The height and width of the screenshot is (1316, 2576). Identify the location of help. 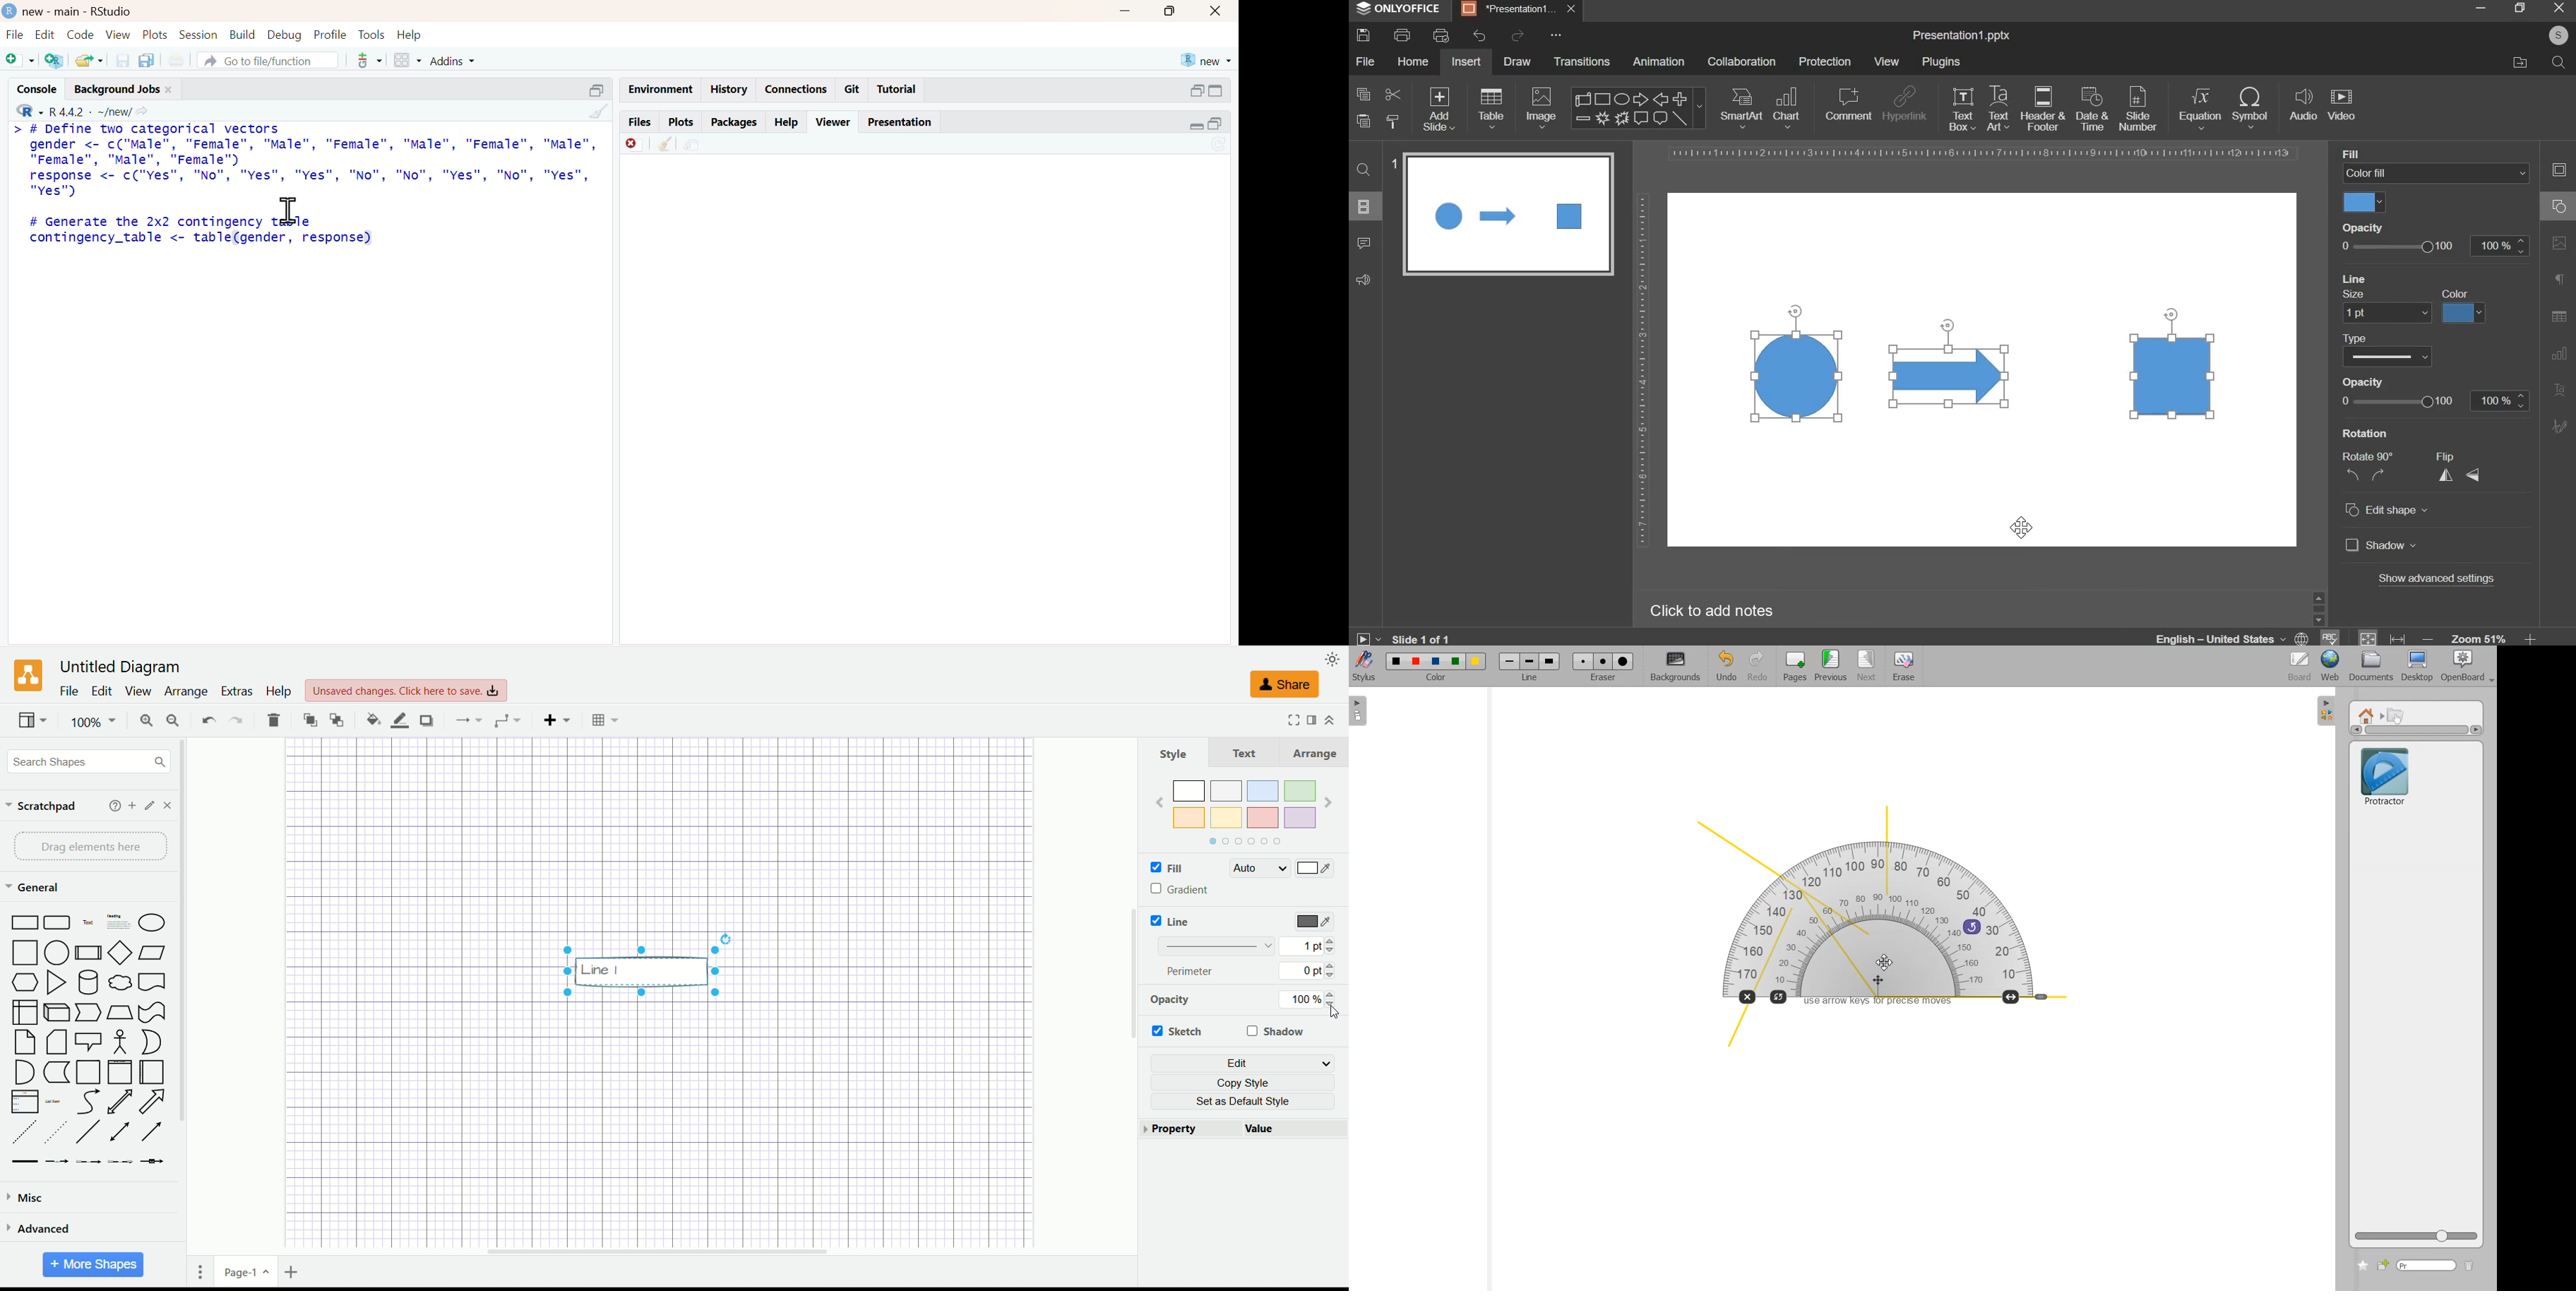
(410, 36).